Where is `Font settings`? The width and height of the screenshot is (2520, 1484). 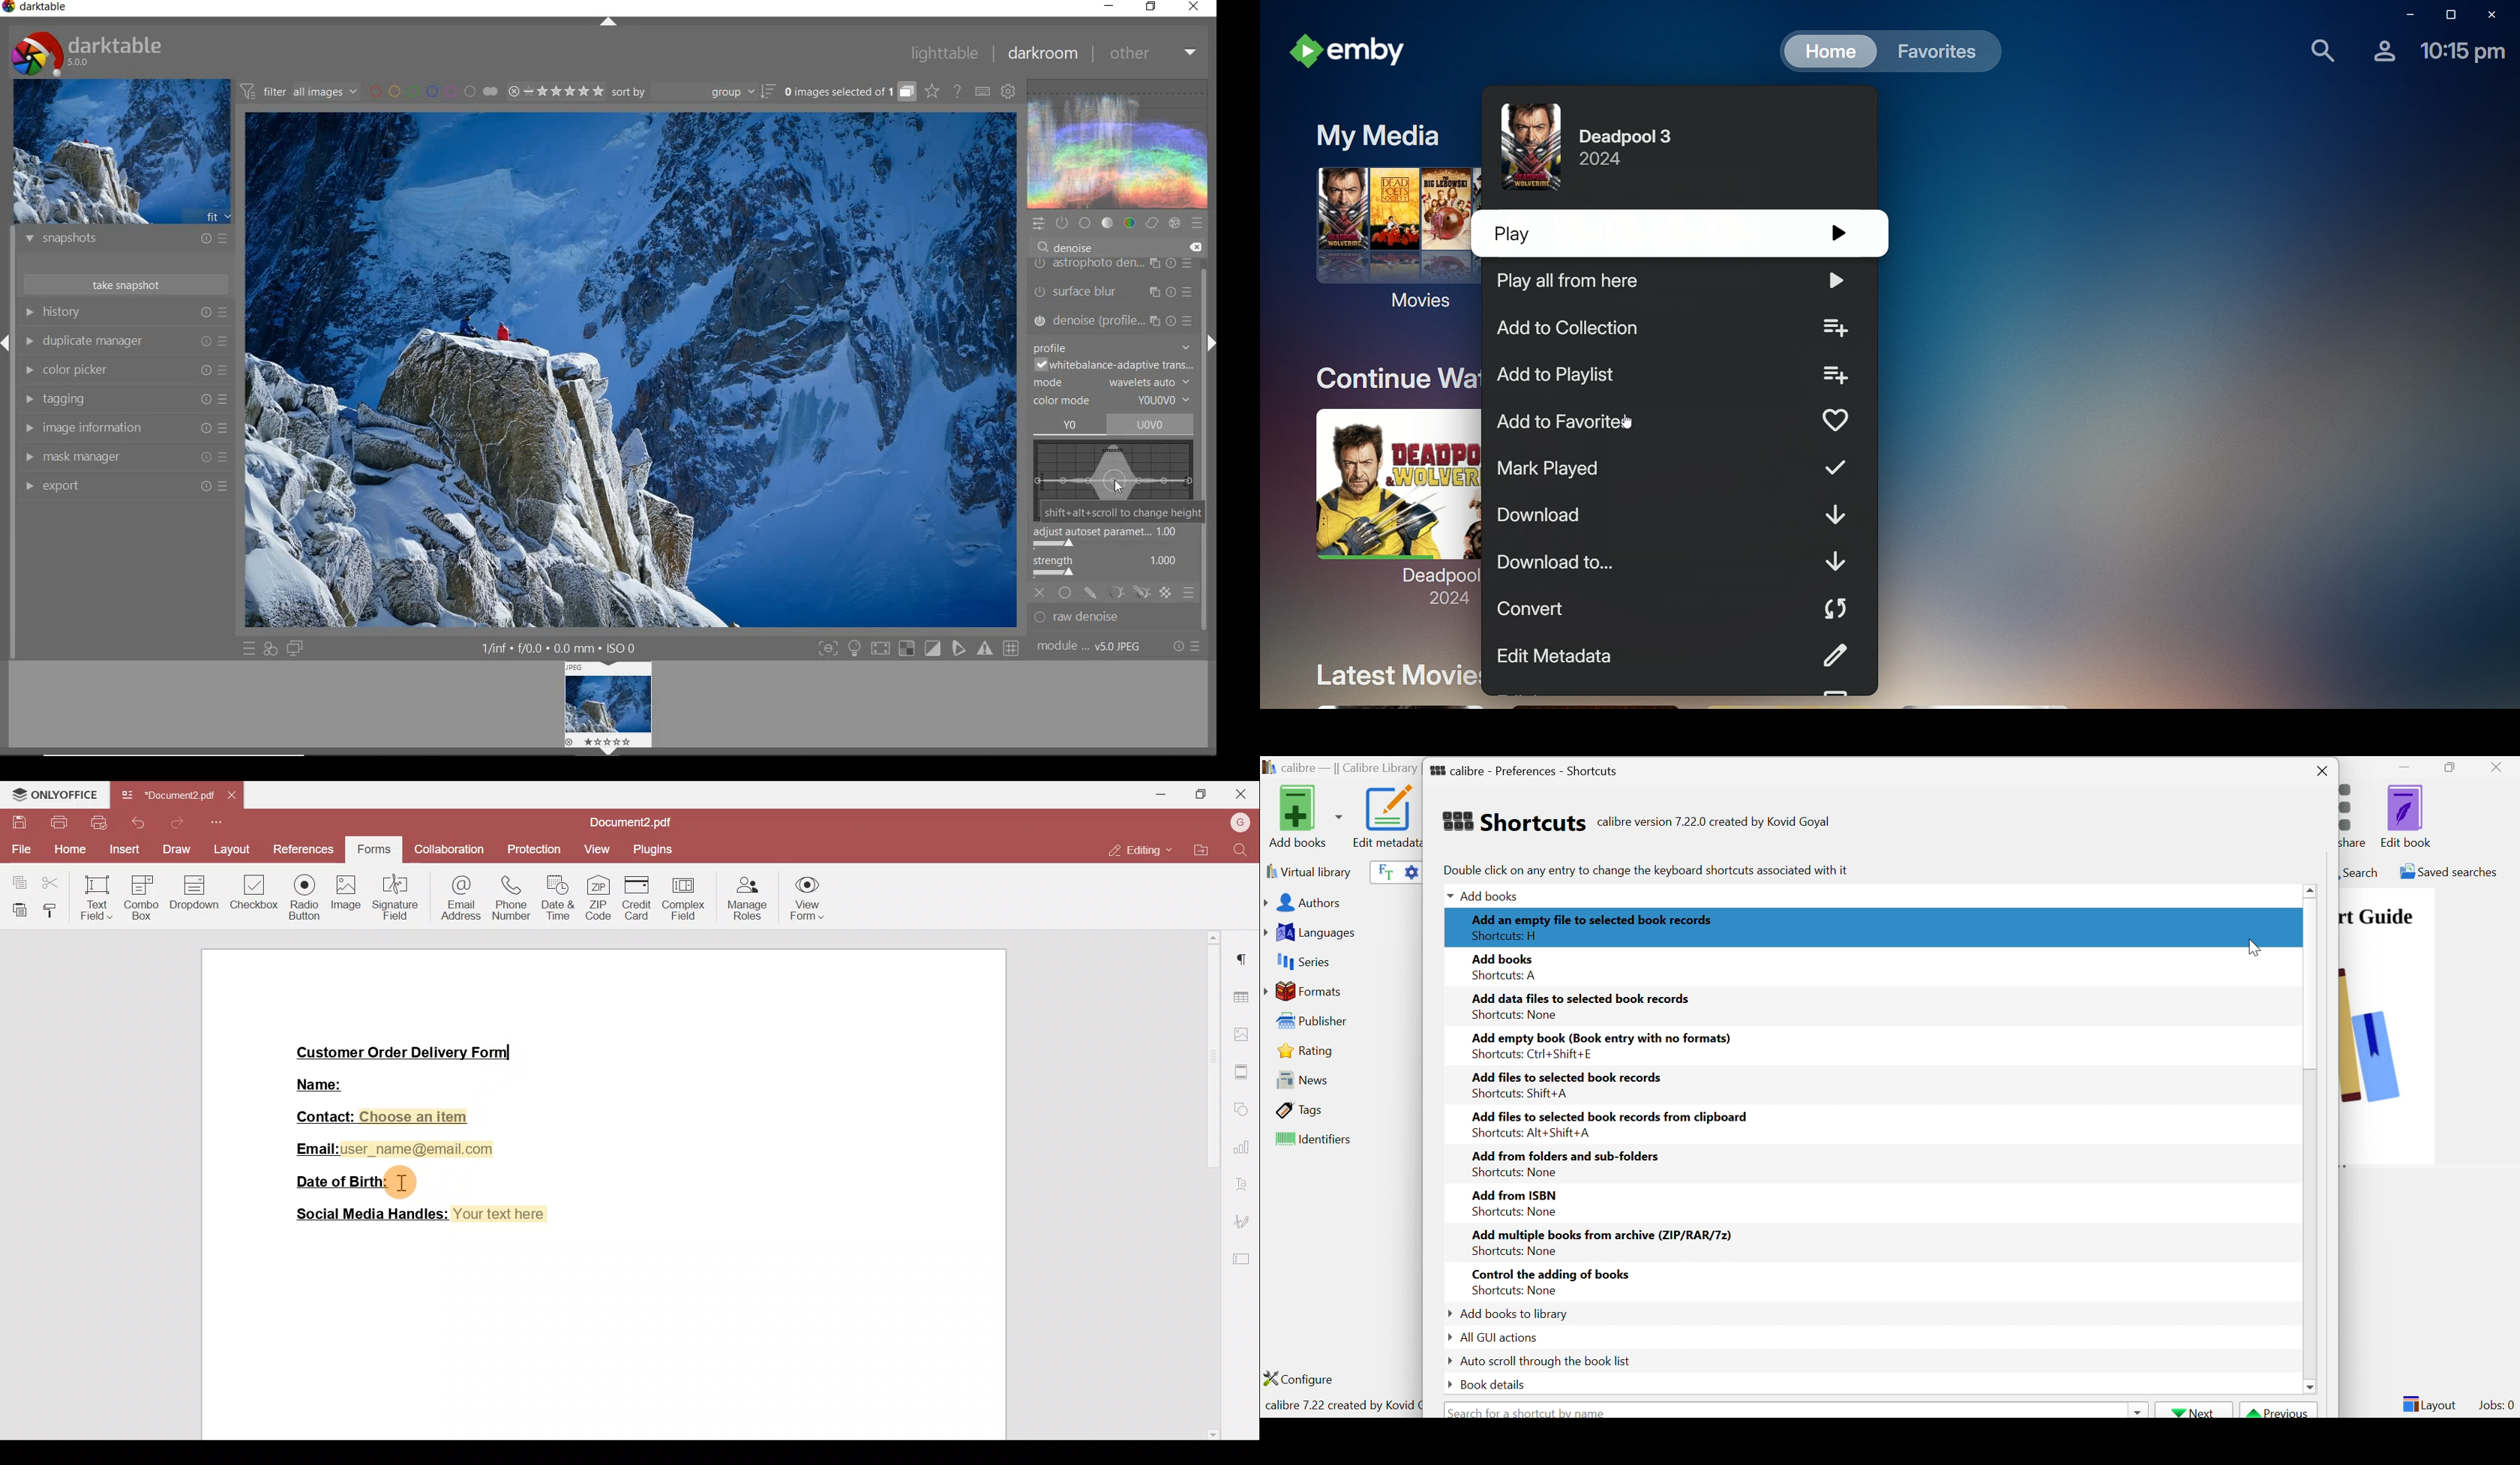 Font settings is located at coordinates (1243, 1185).